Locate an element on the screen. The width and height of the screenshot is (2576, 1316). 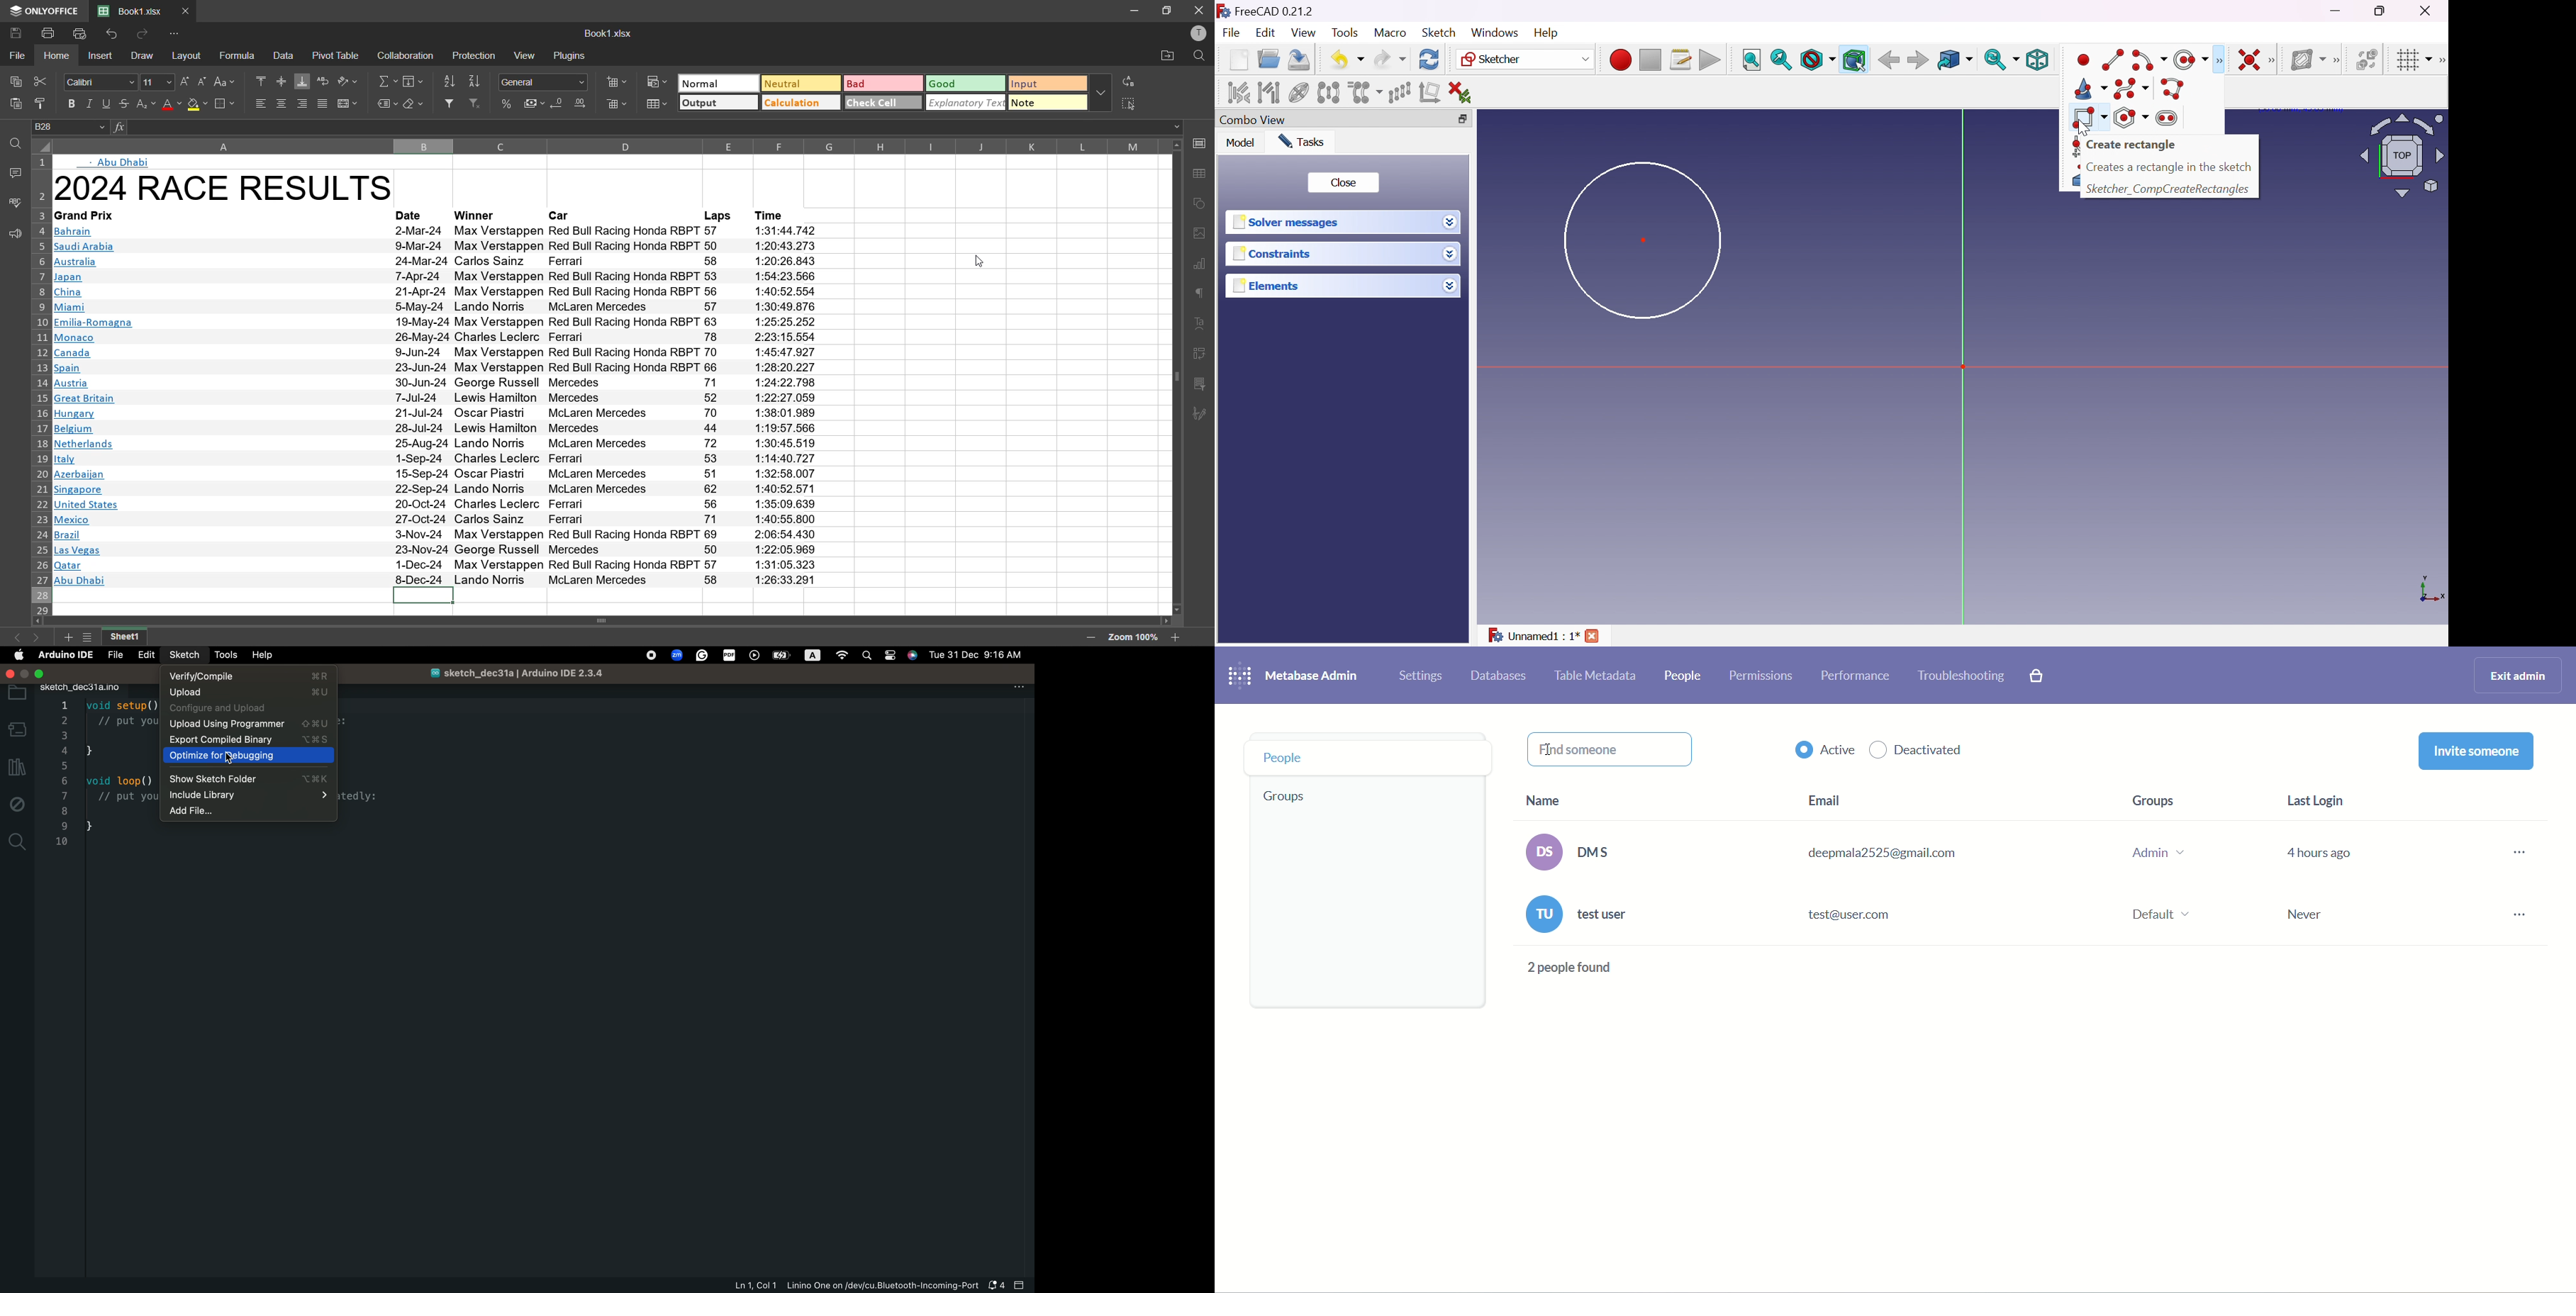
formula bar is located at coordinates (659, 128).